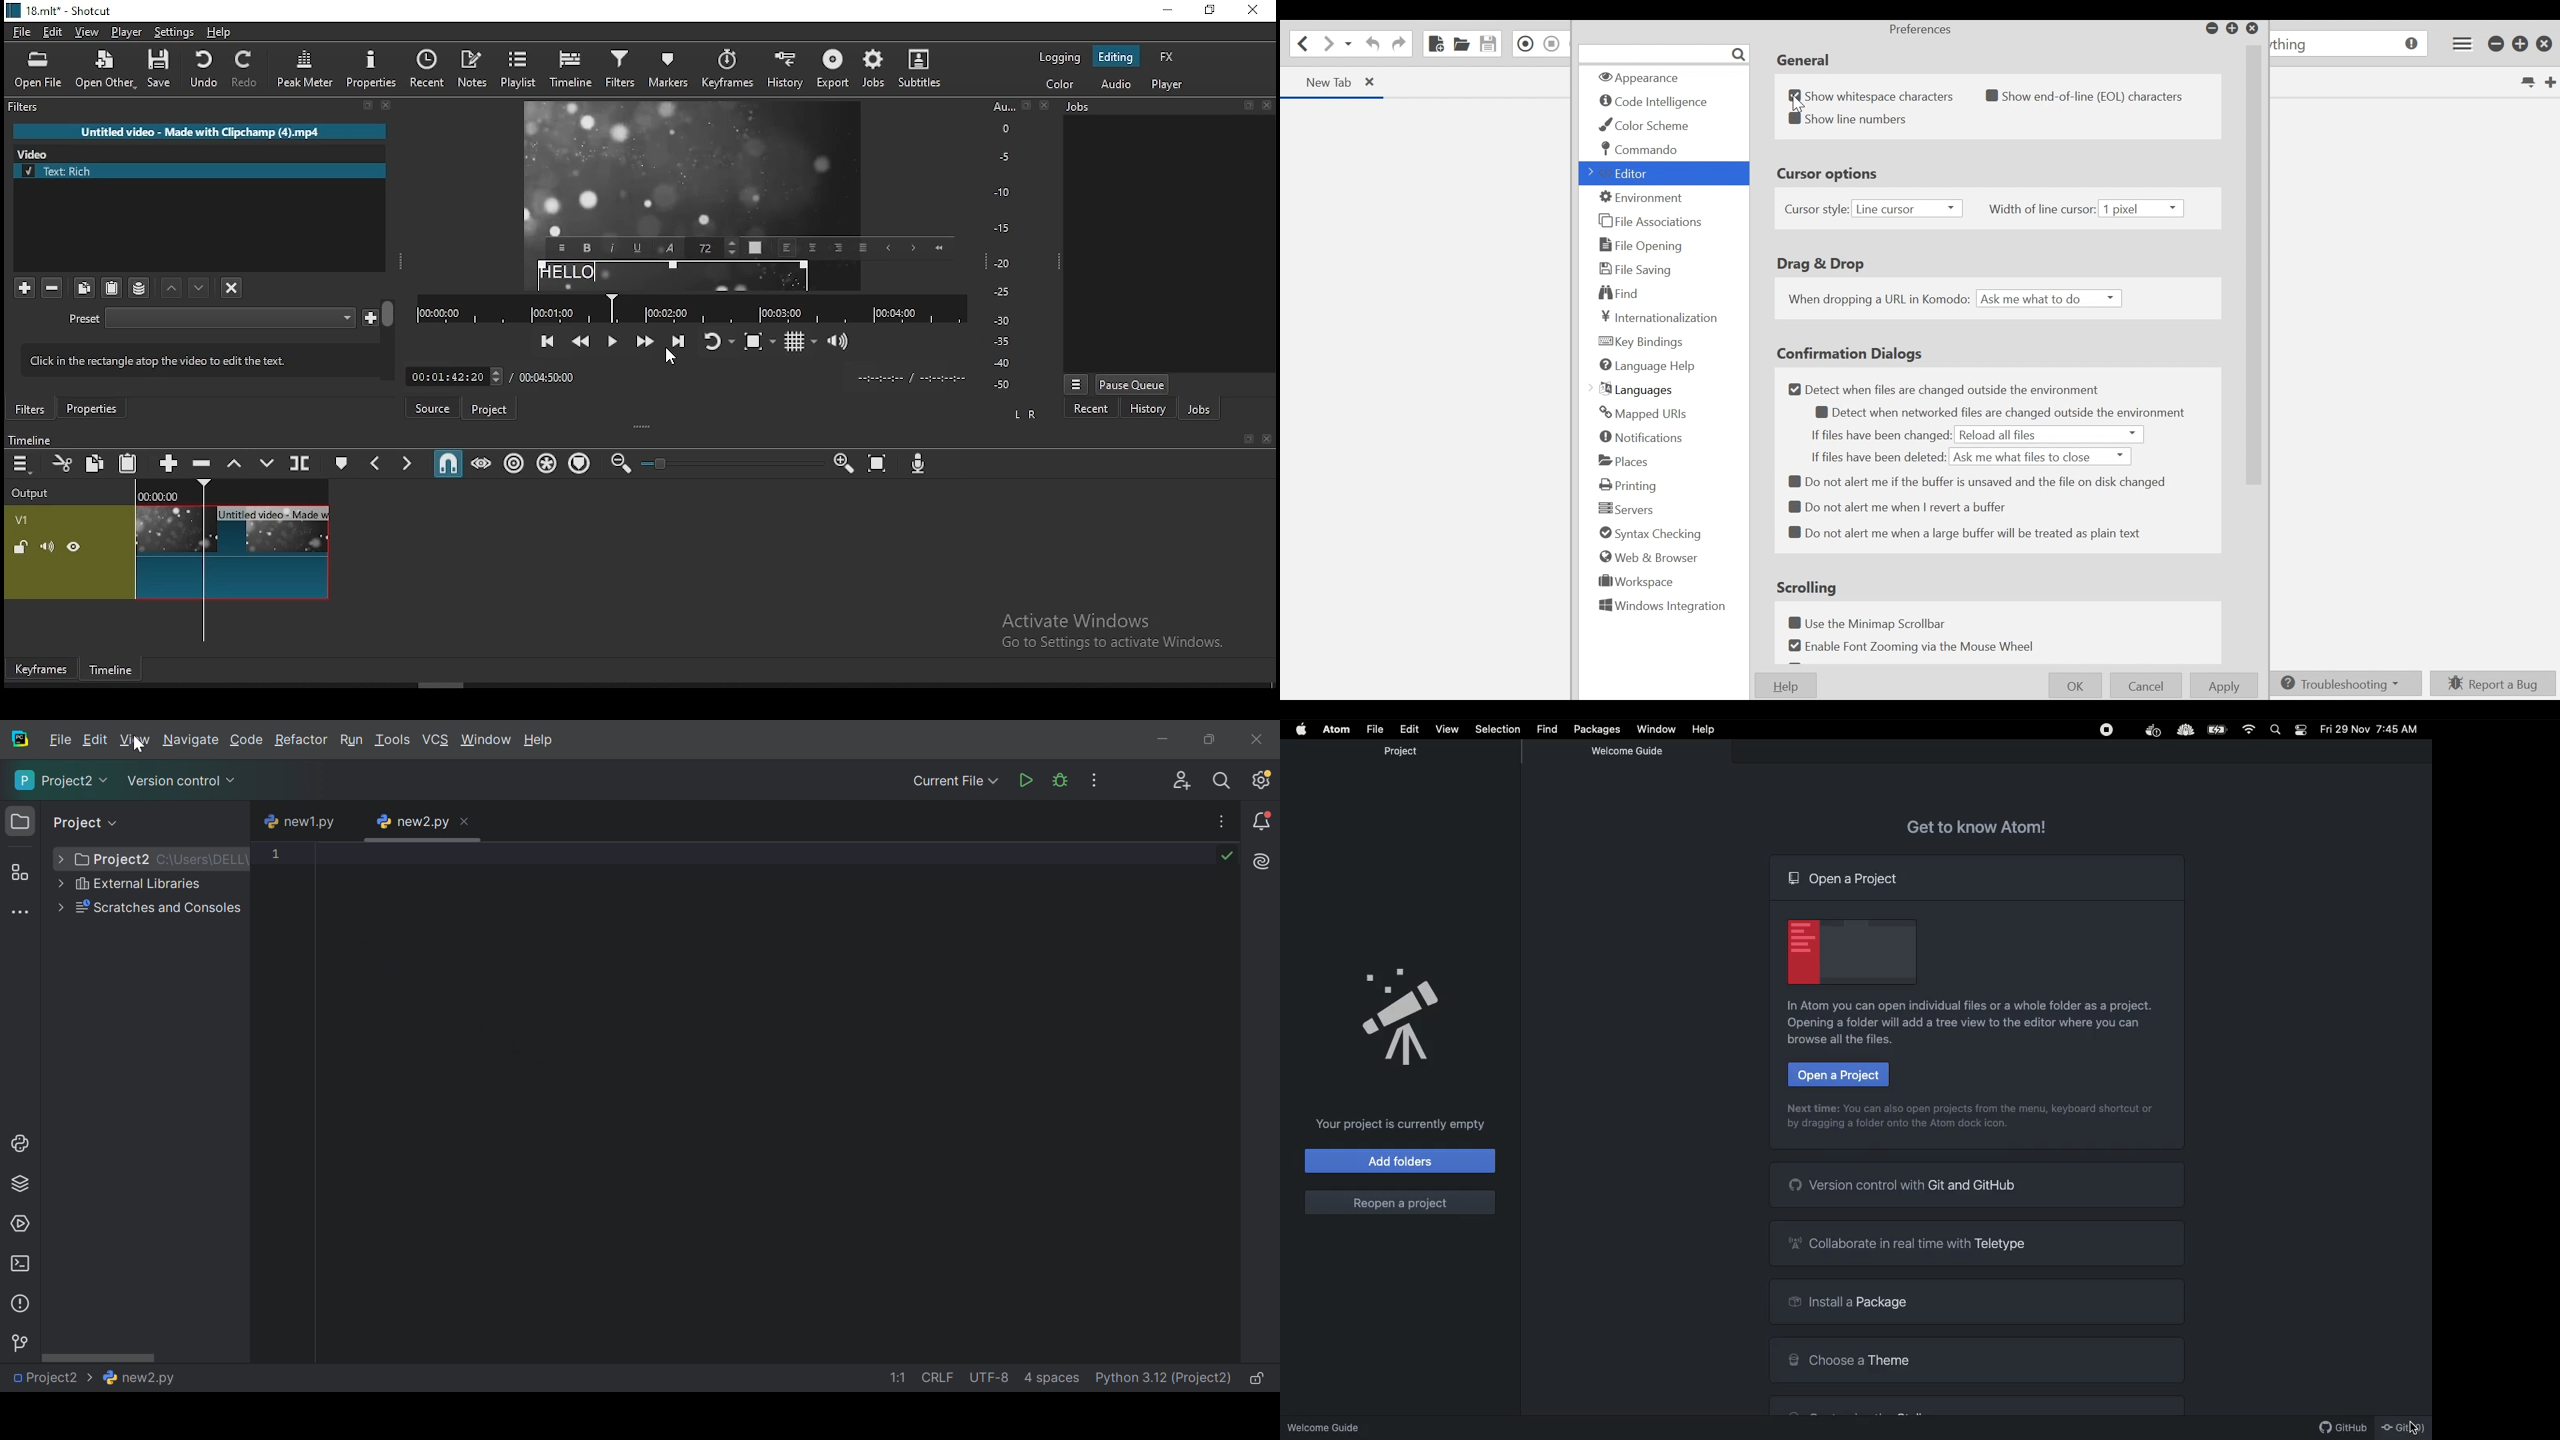 This screenshot has height=1456, width=2576. I want to click on settings, so click(173, 33).